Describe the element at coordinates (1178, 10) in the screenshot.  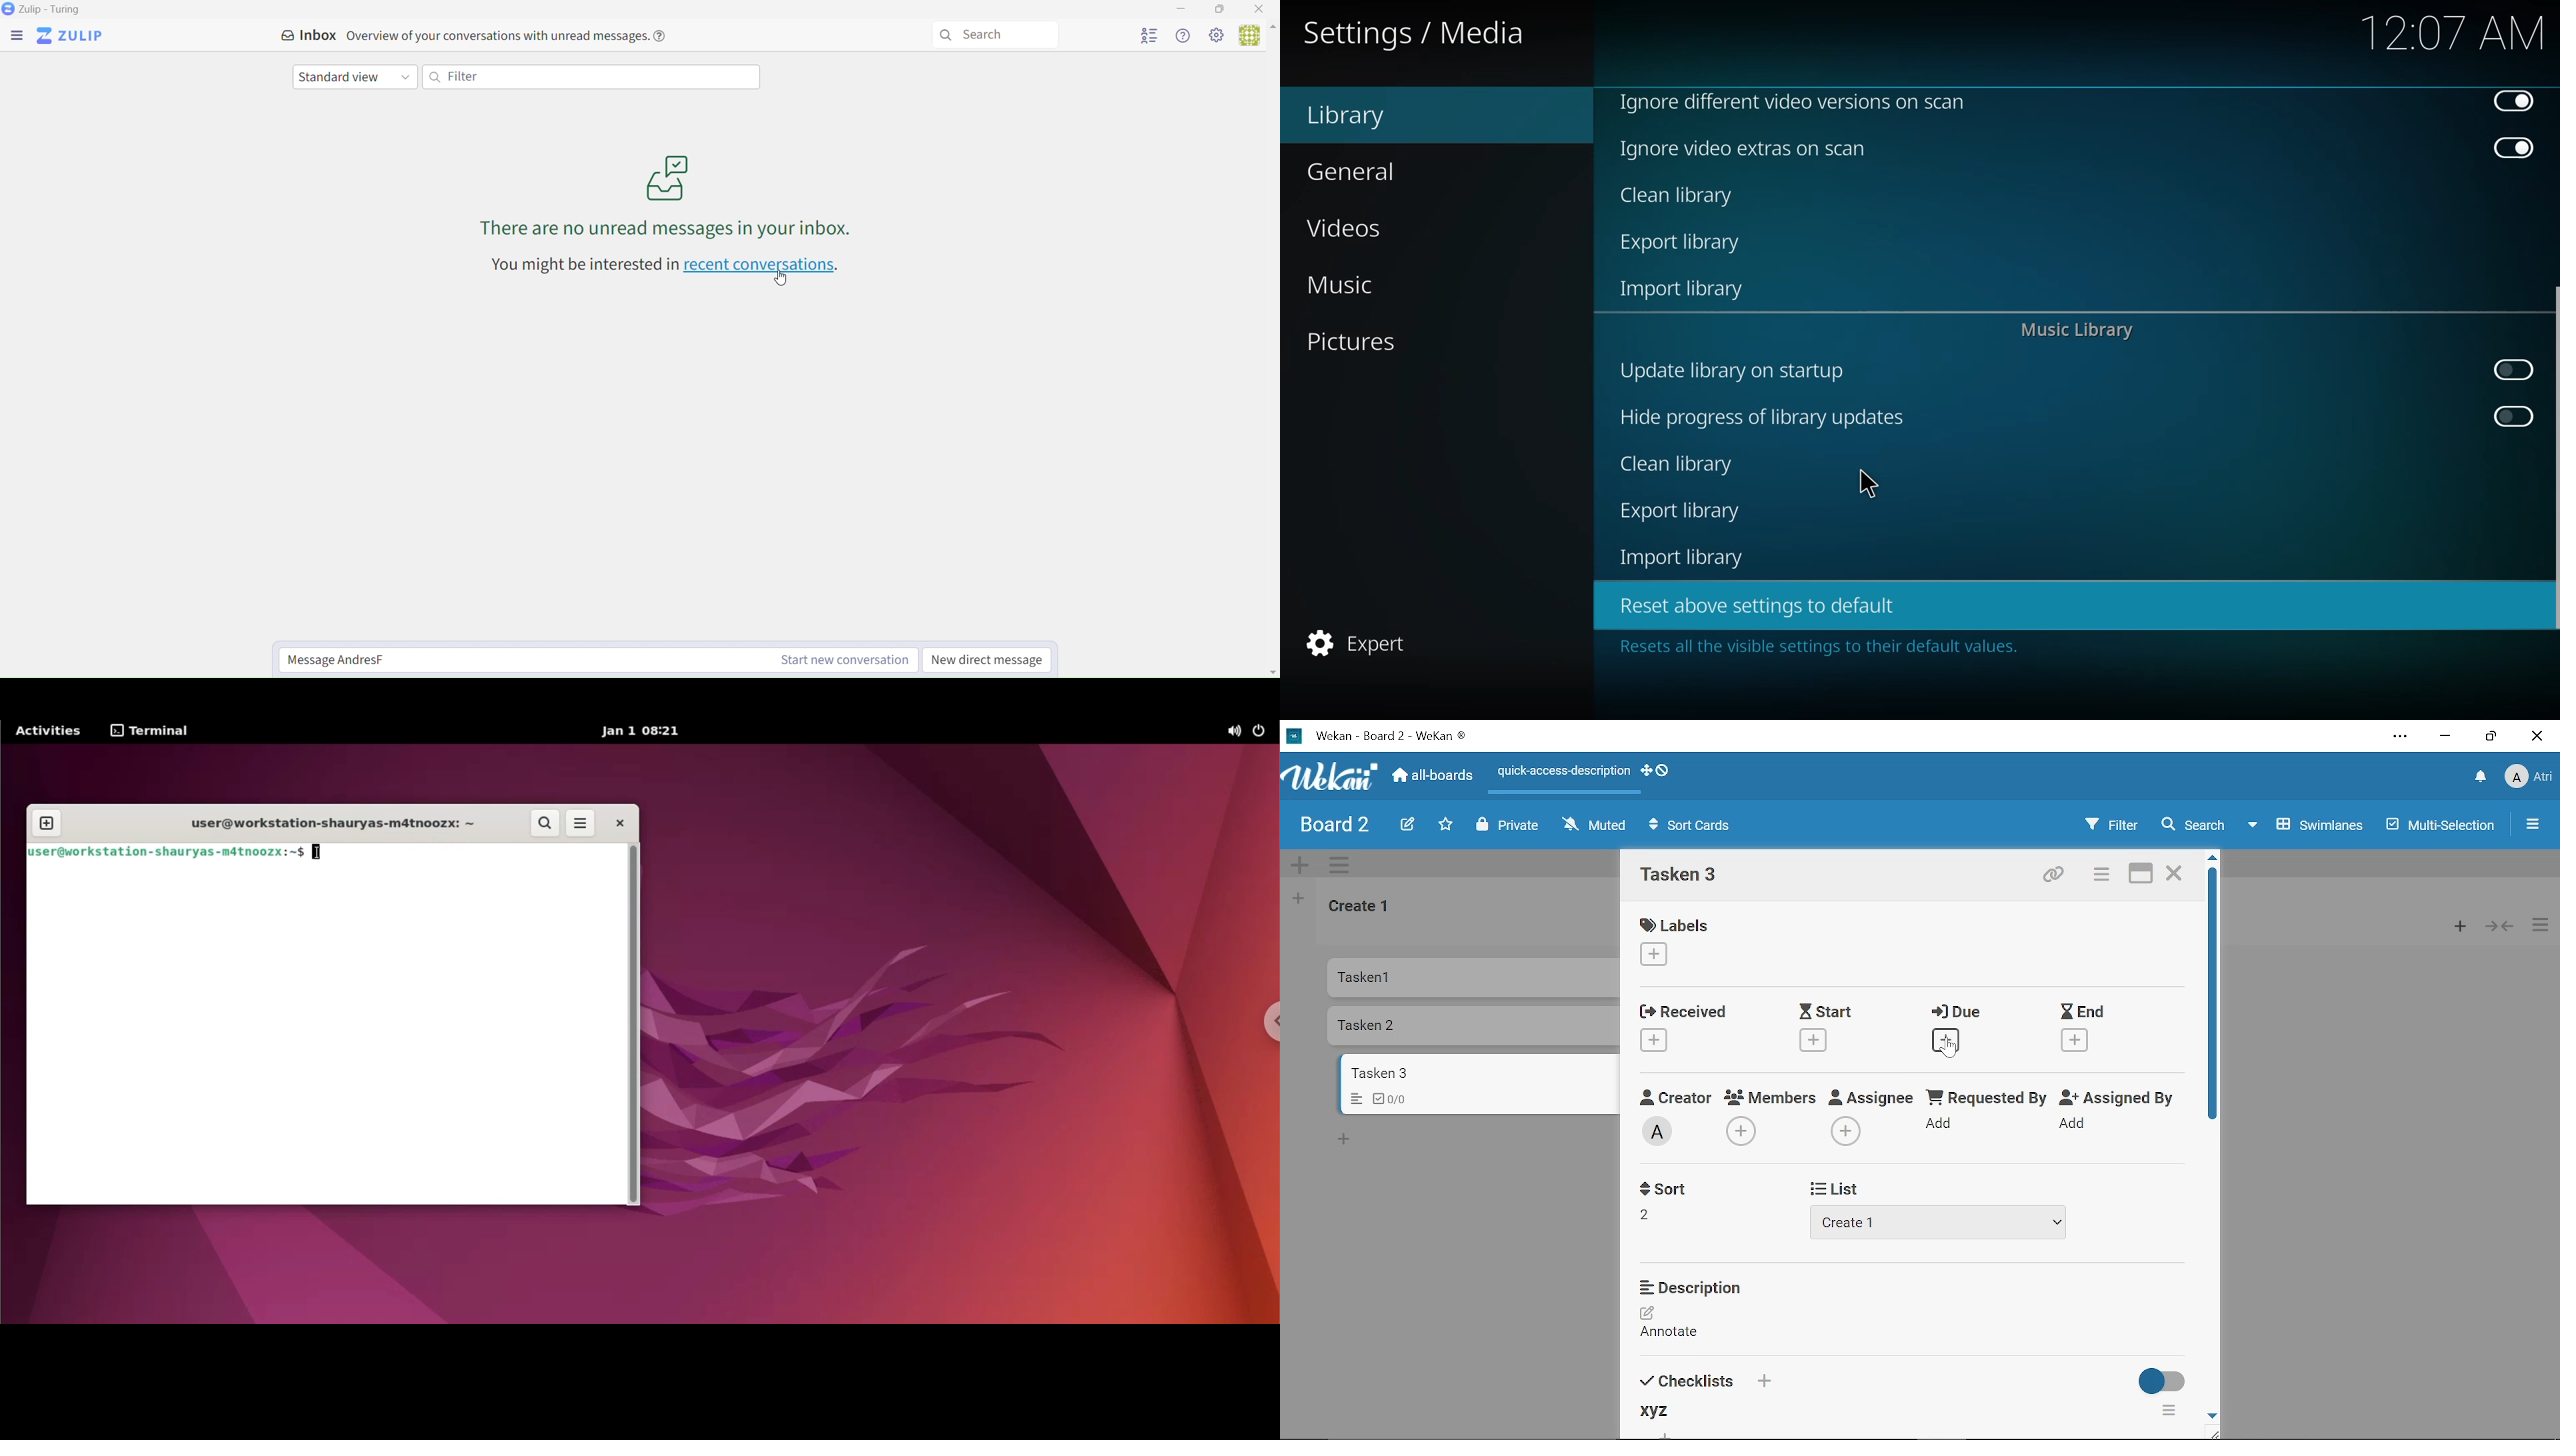
I see `Minimize` at that location.